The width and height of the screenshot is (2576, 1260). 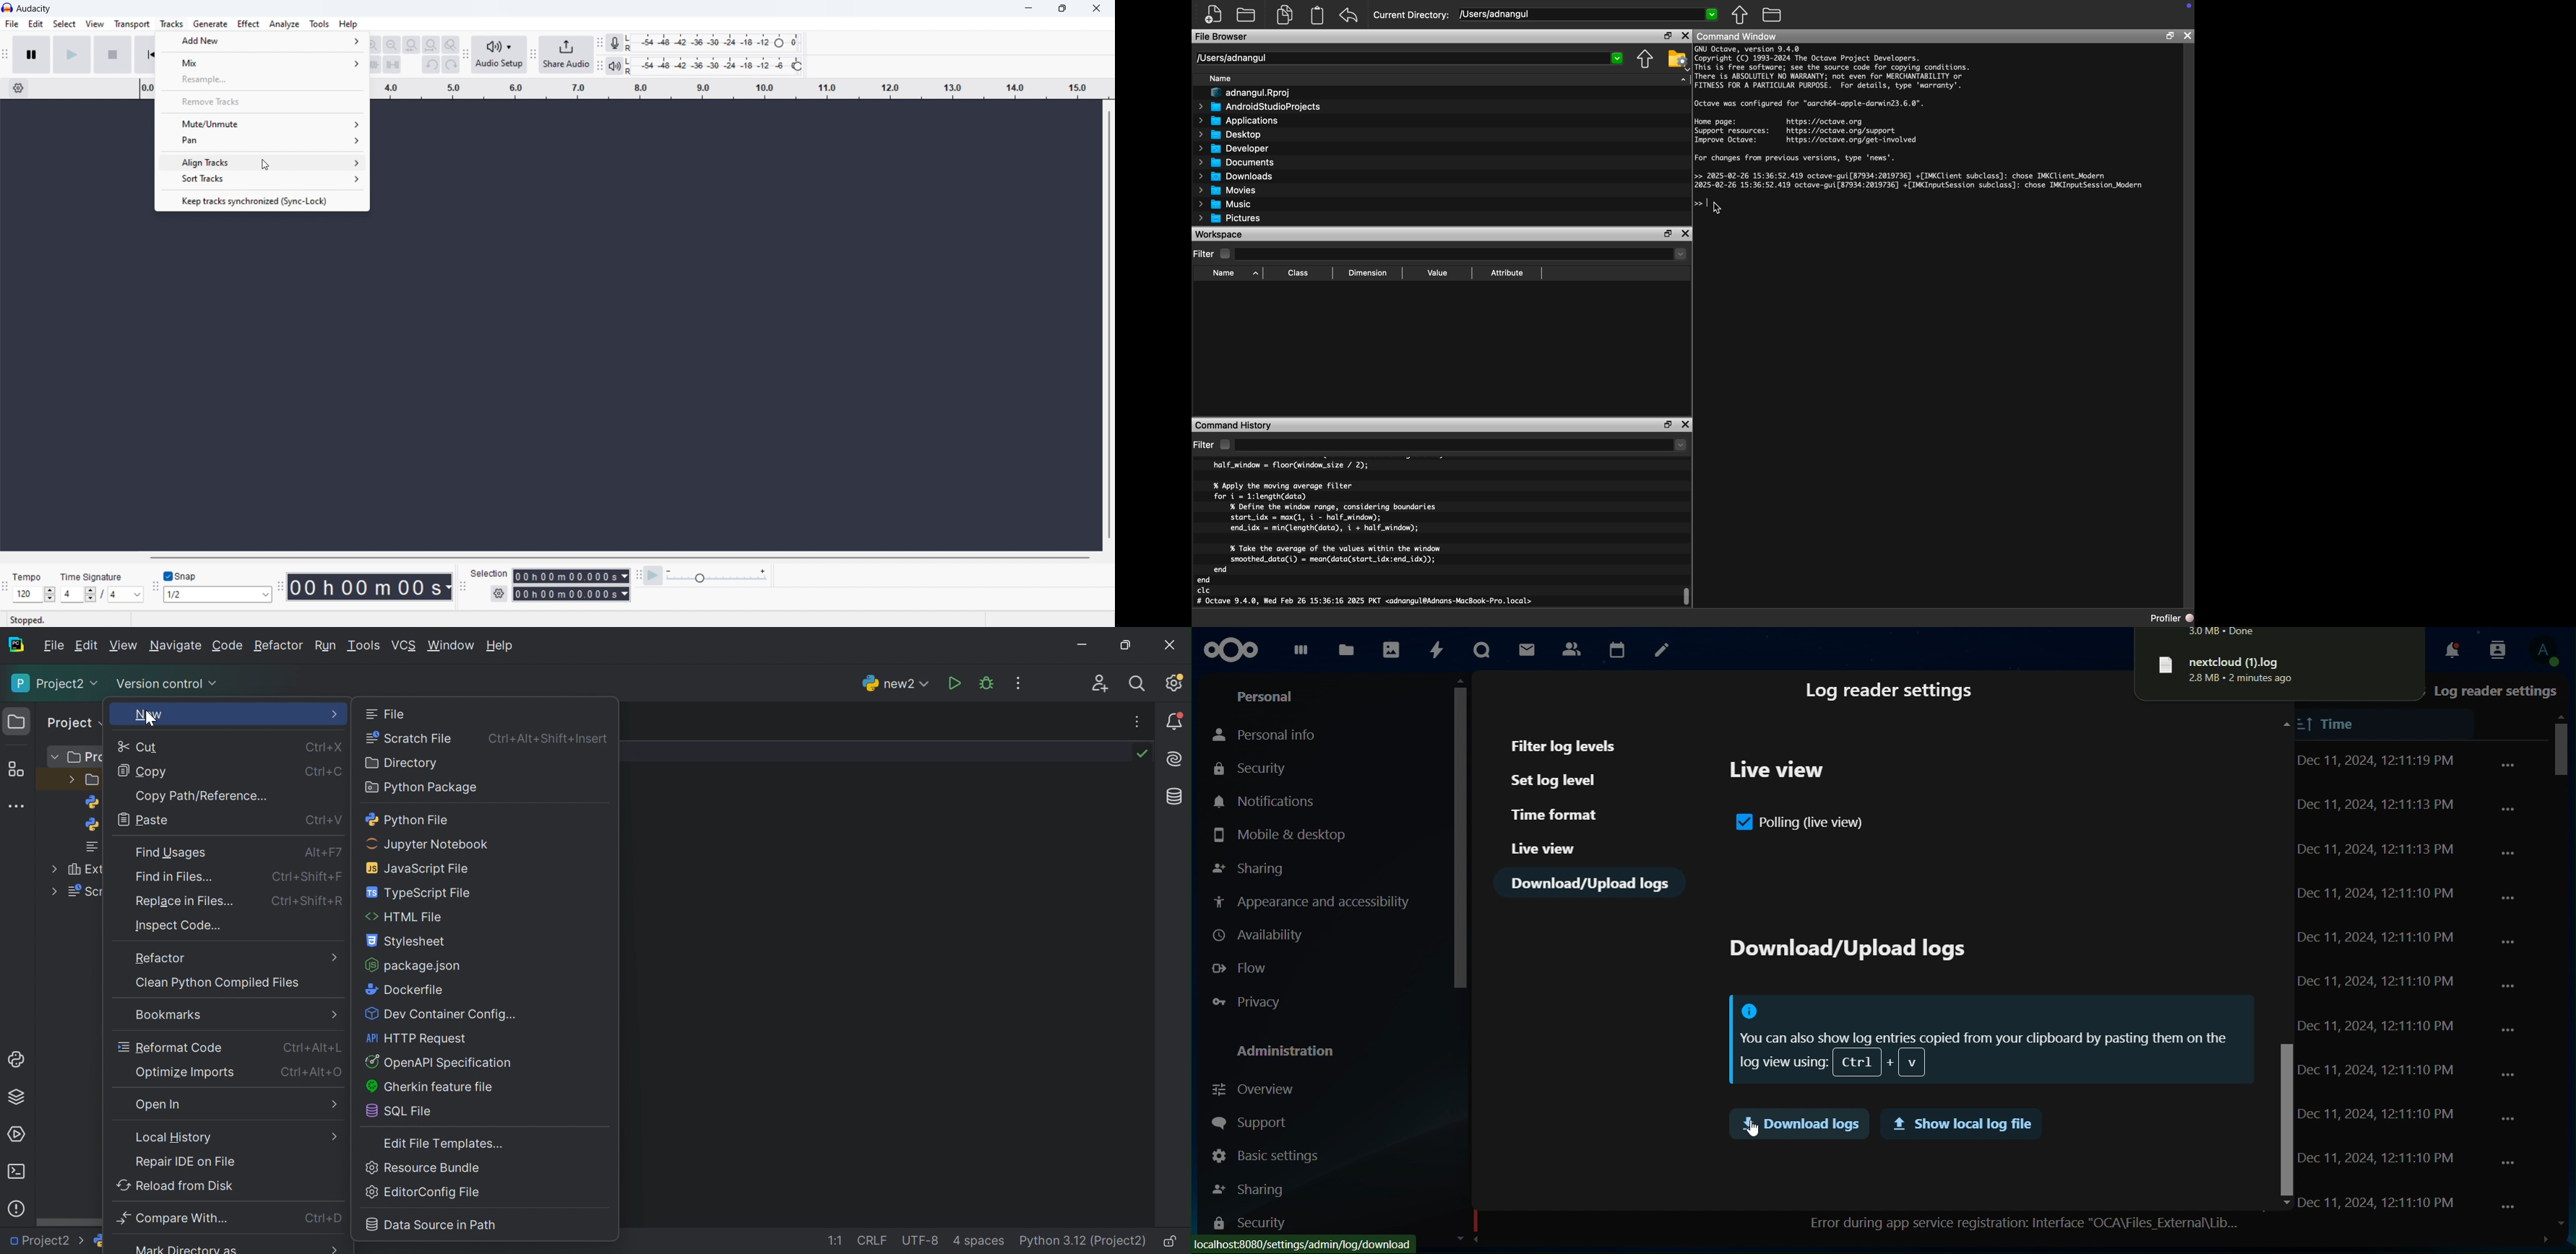 I want to click on scrollbar, so click(x=1461, y=831).